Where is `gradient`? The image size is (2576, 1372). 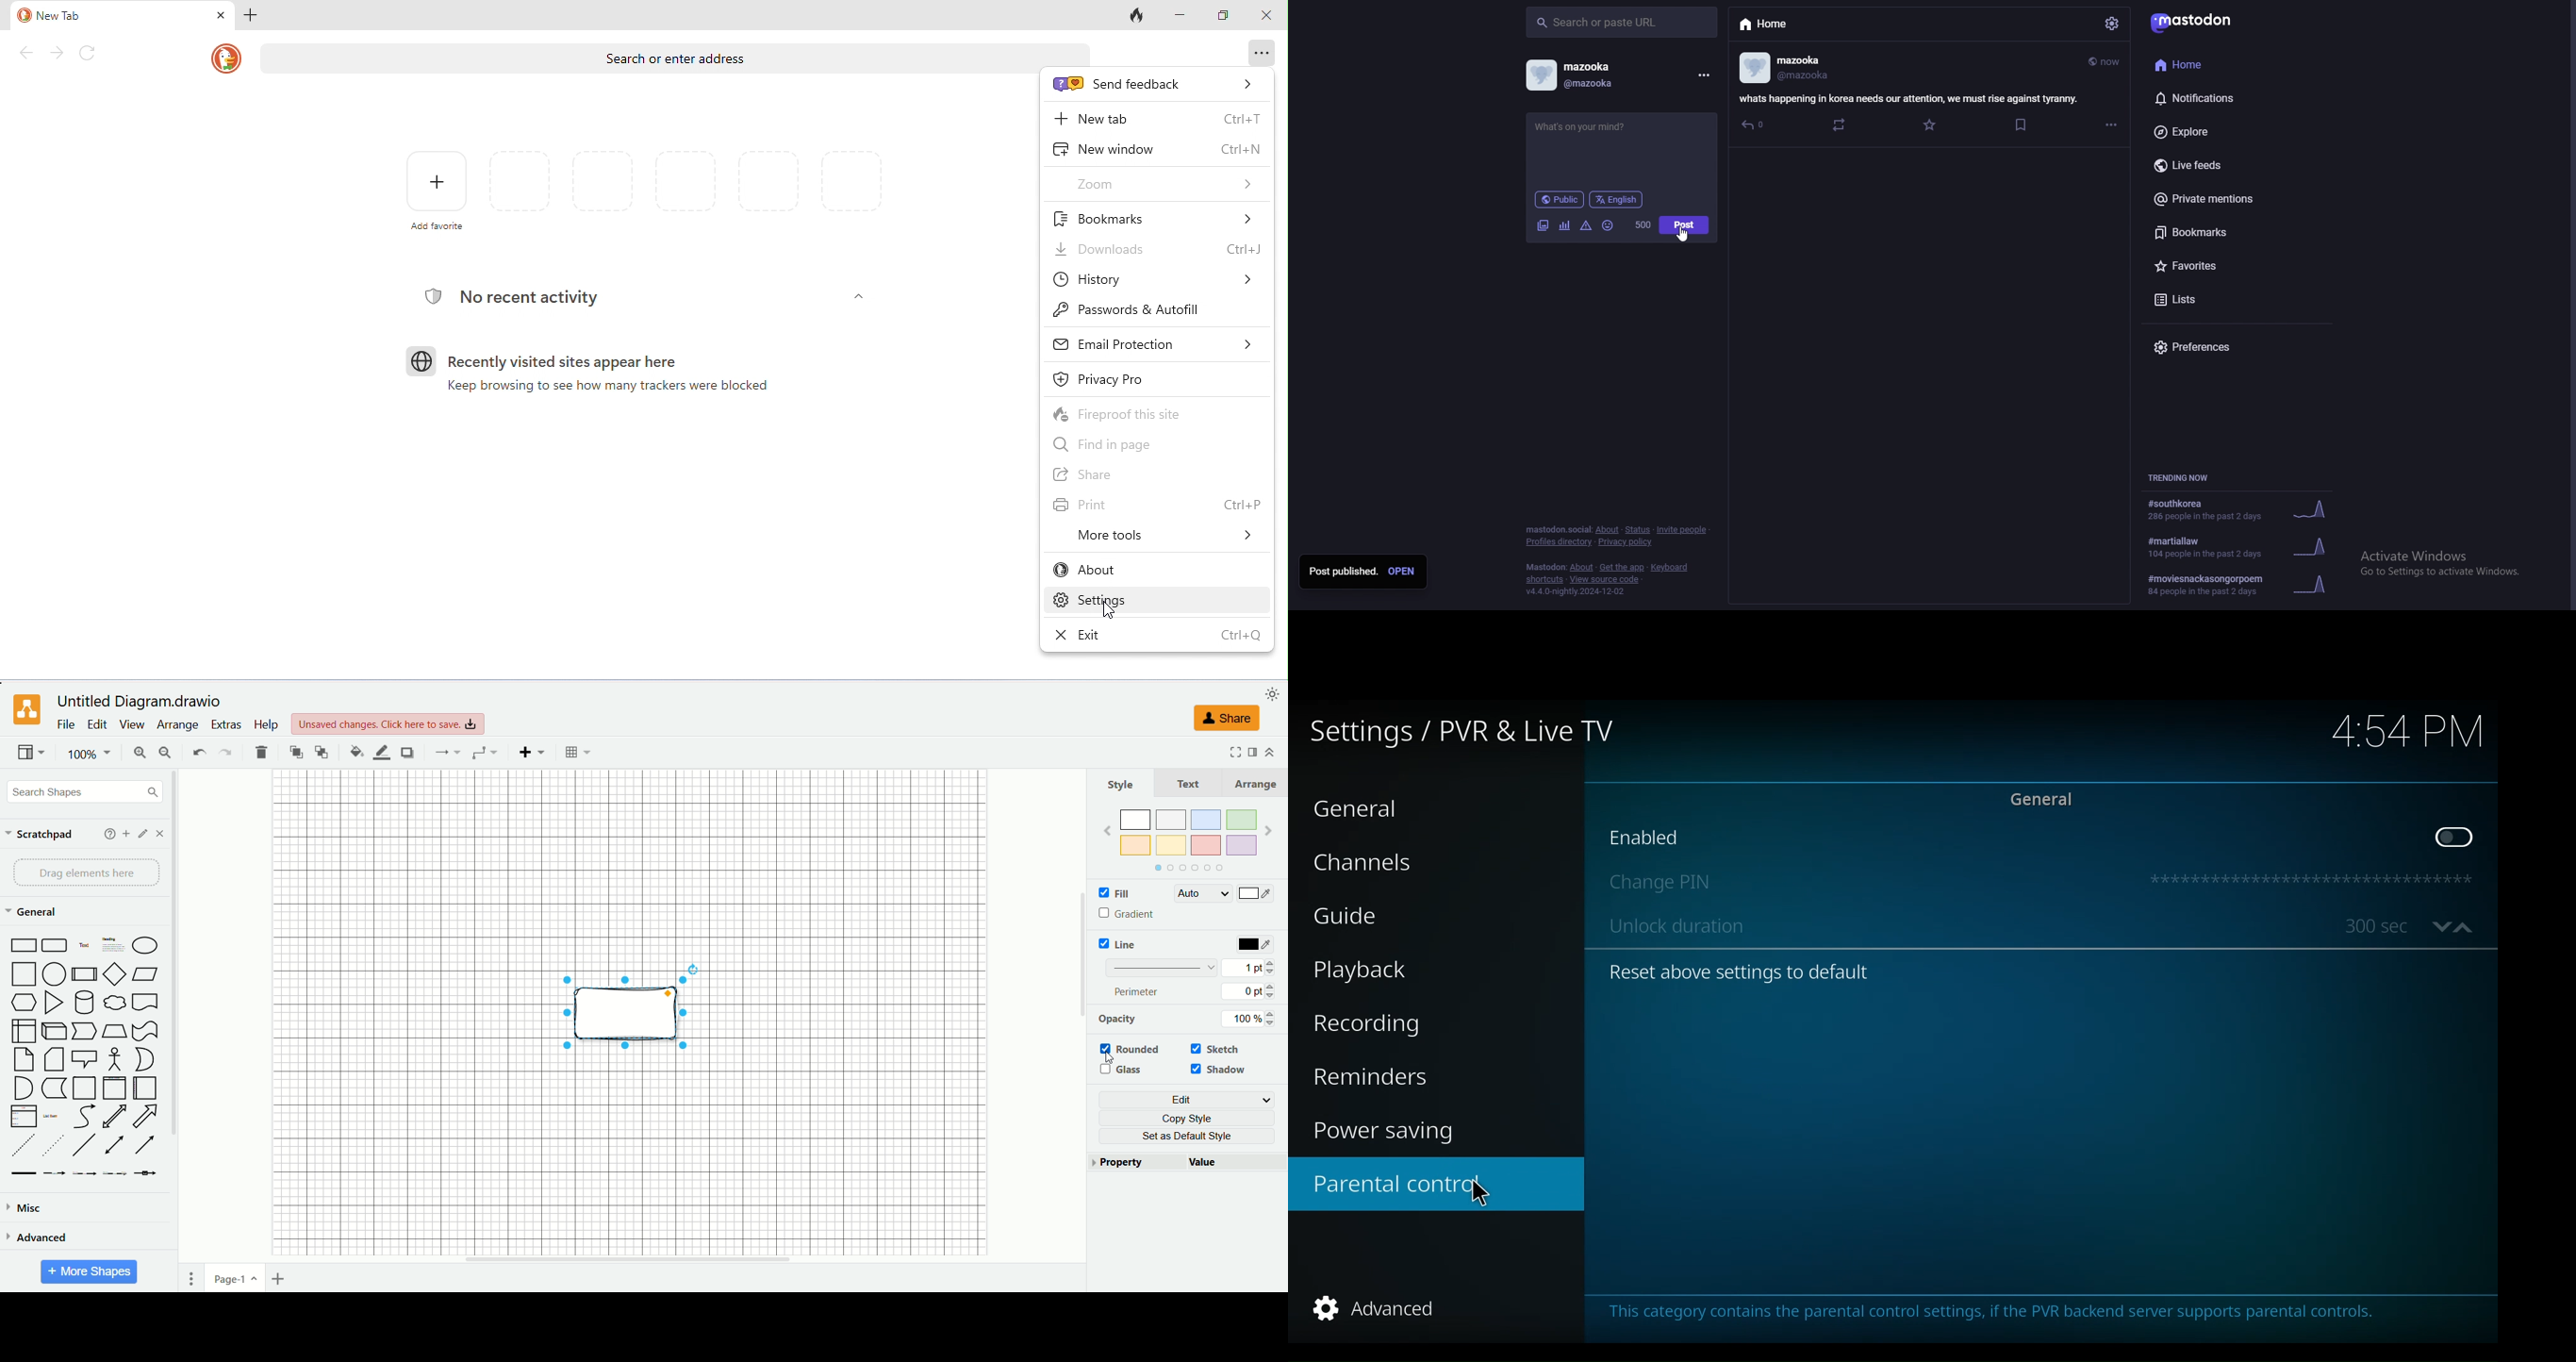
gradient is located at coordinates (1129, 915).